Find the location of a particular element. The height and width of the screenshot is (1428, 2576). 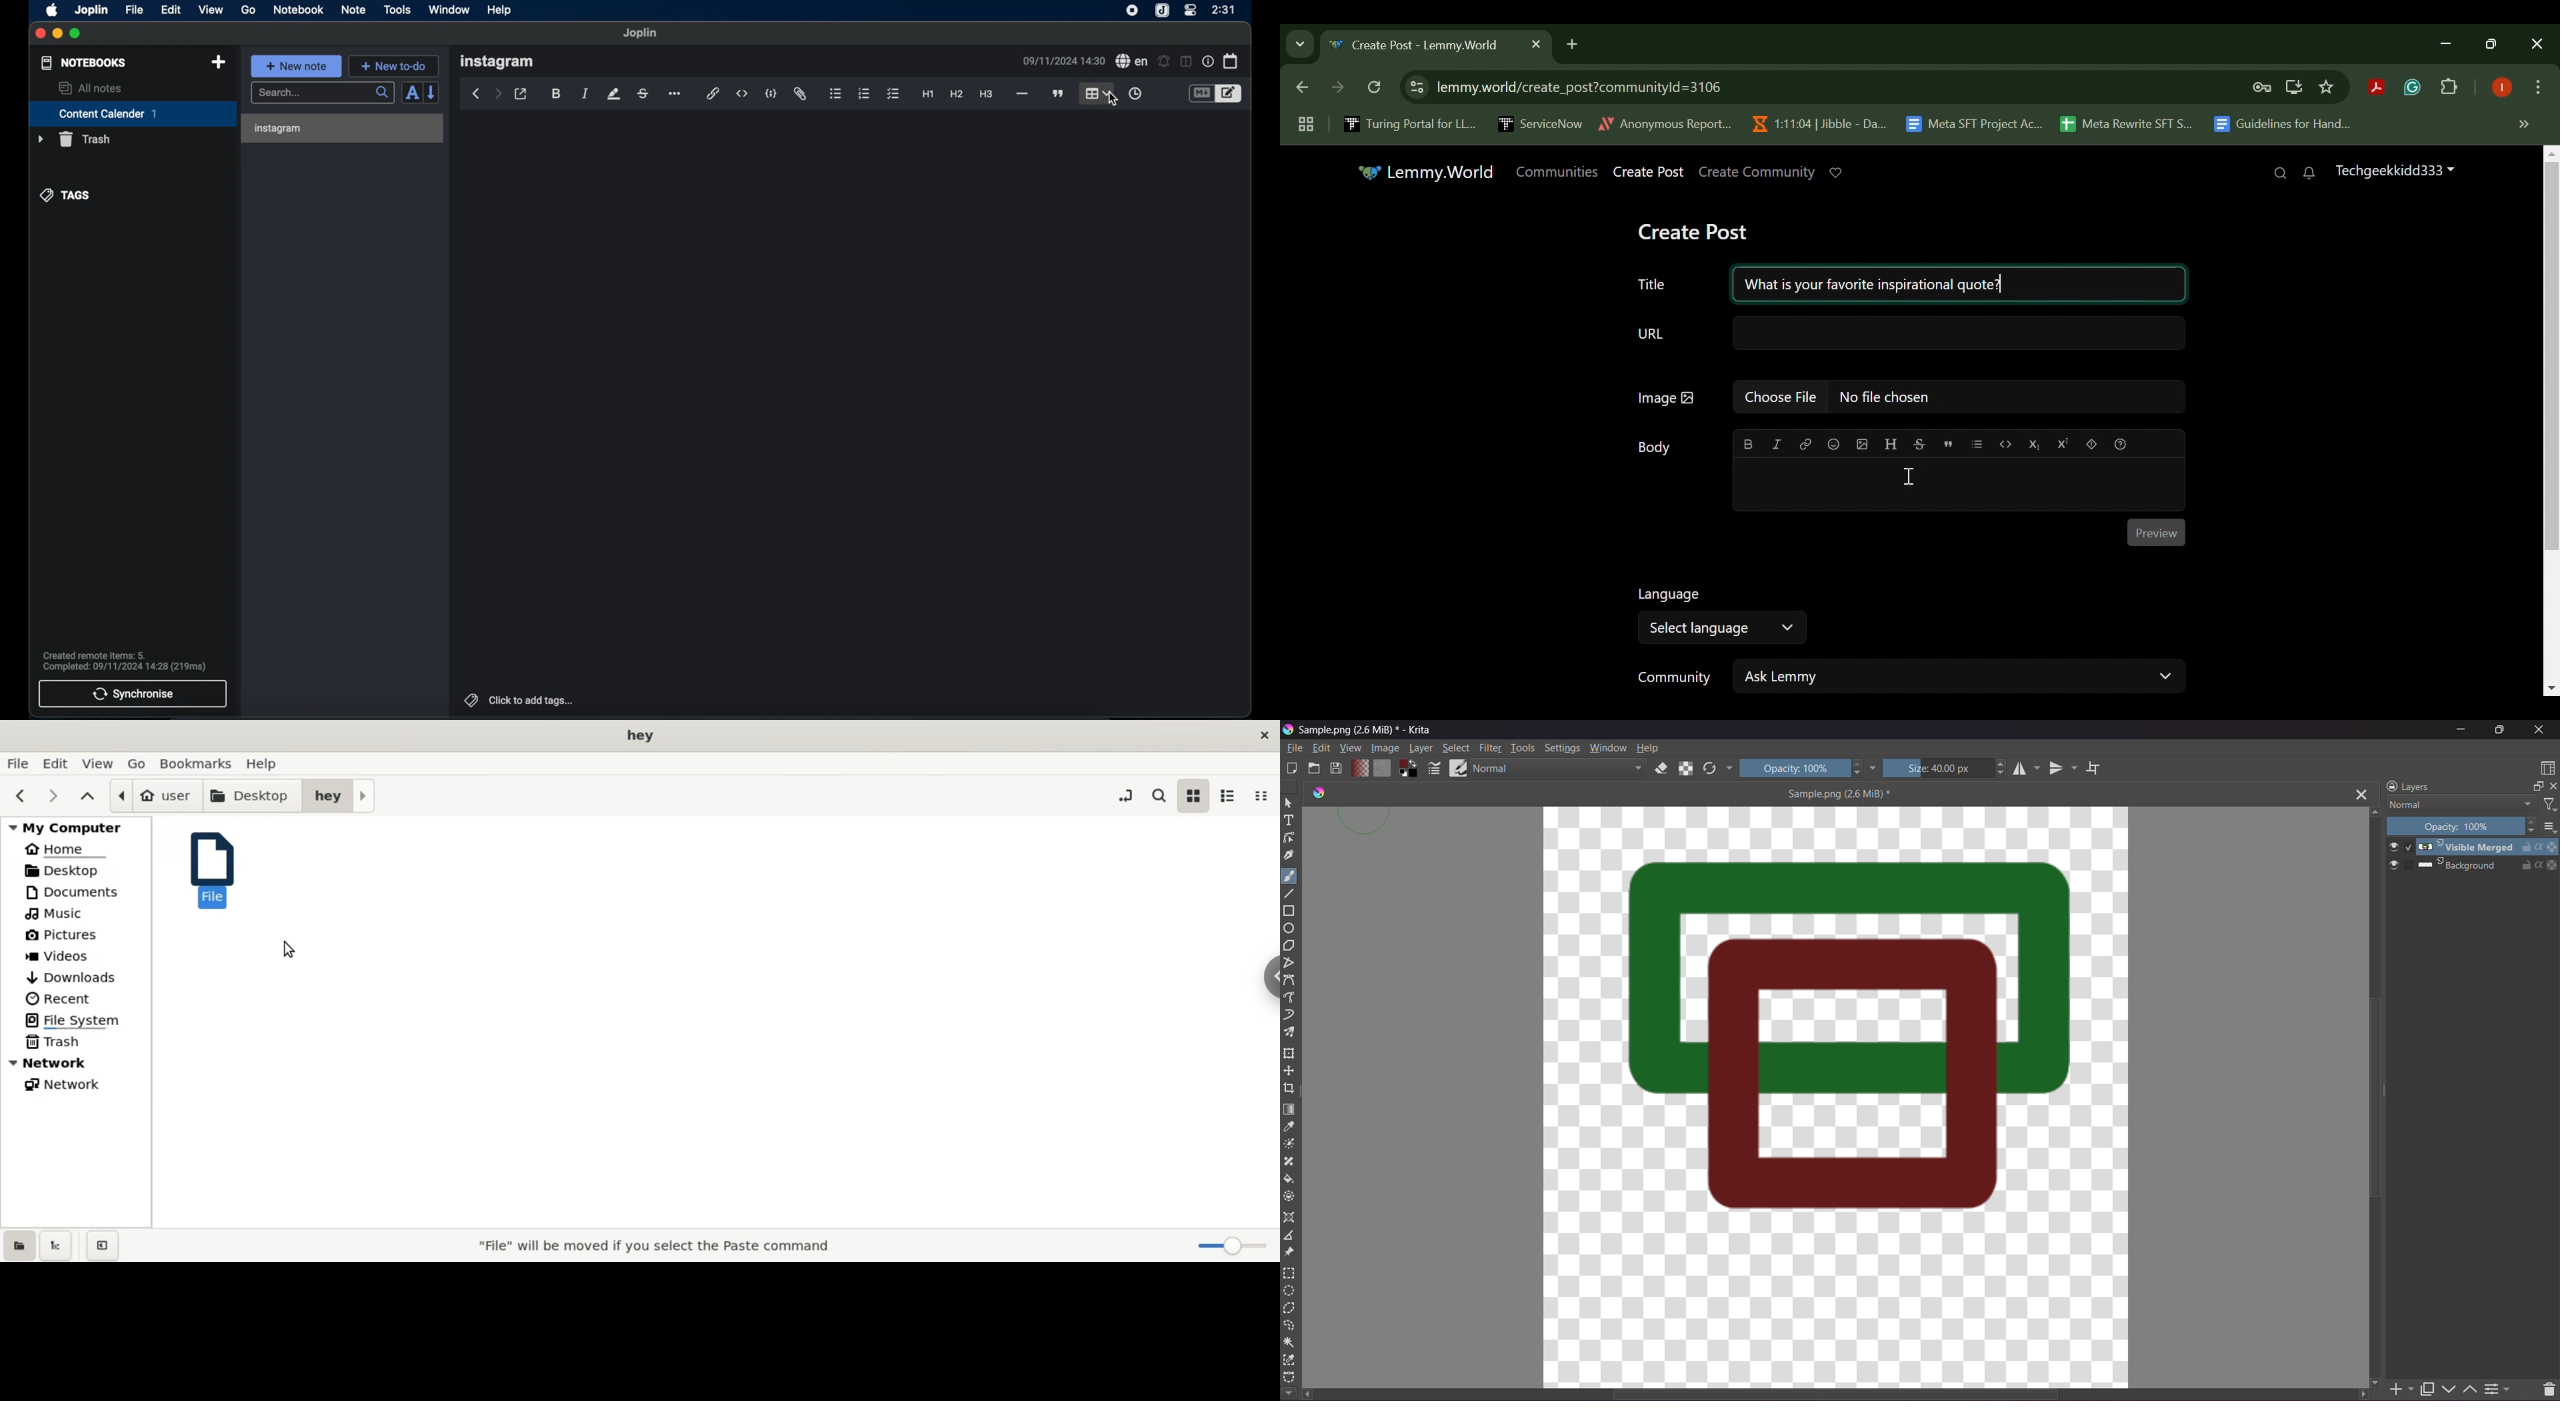

list is located at coordinates (1978, 443).